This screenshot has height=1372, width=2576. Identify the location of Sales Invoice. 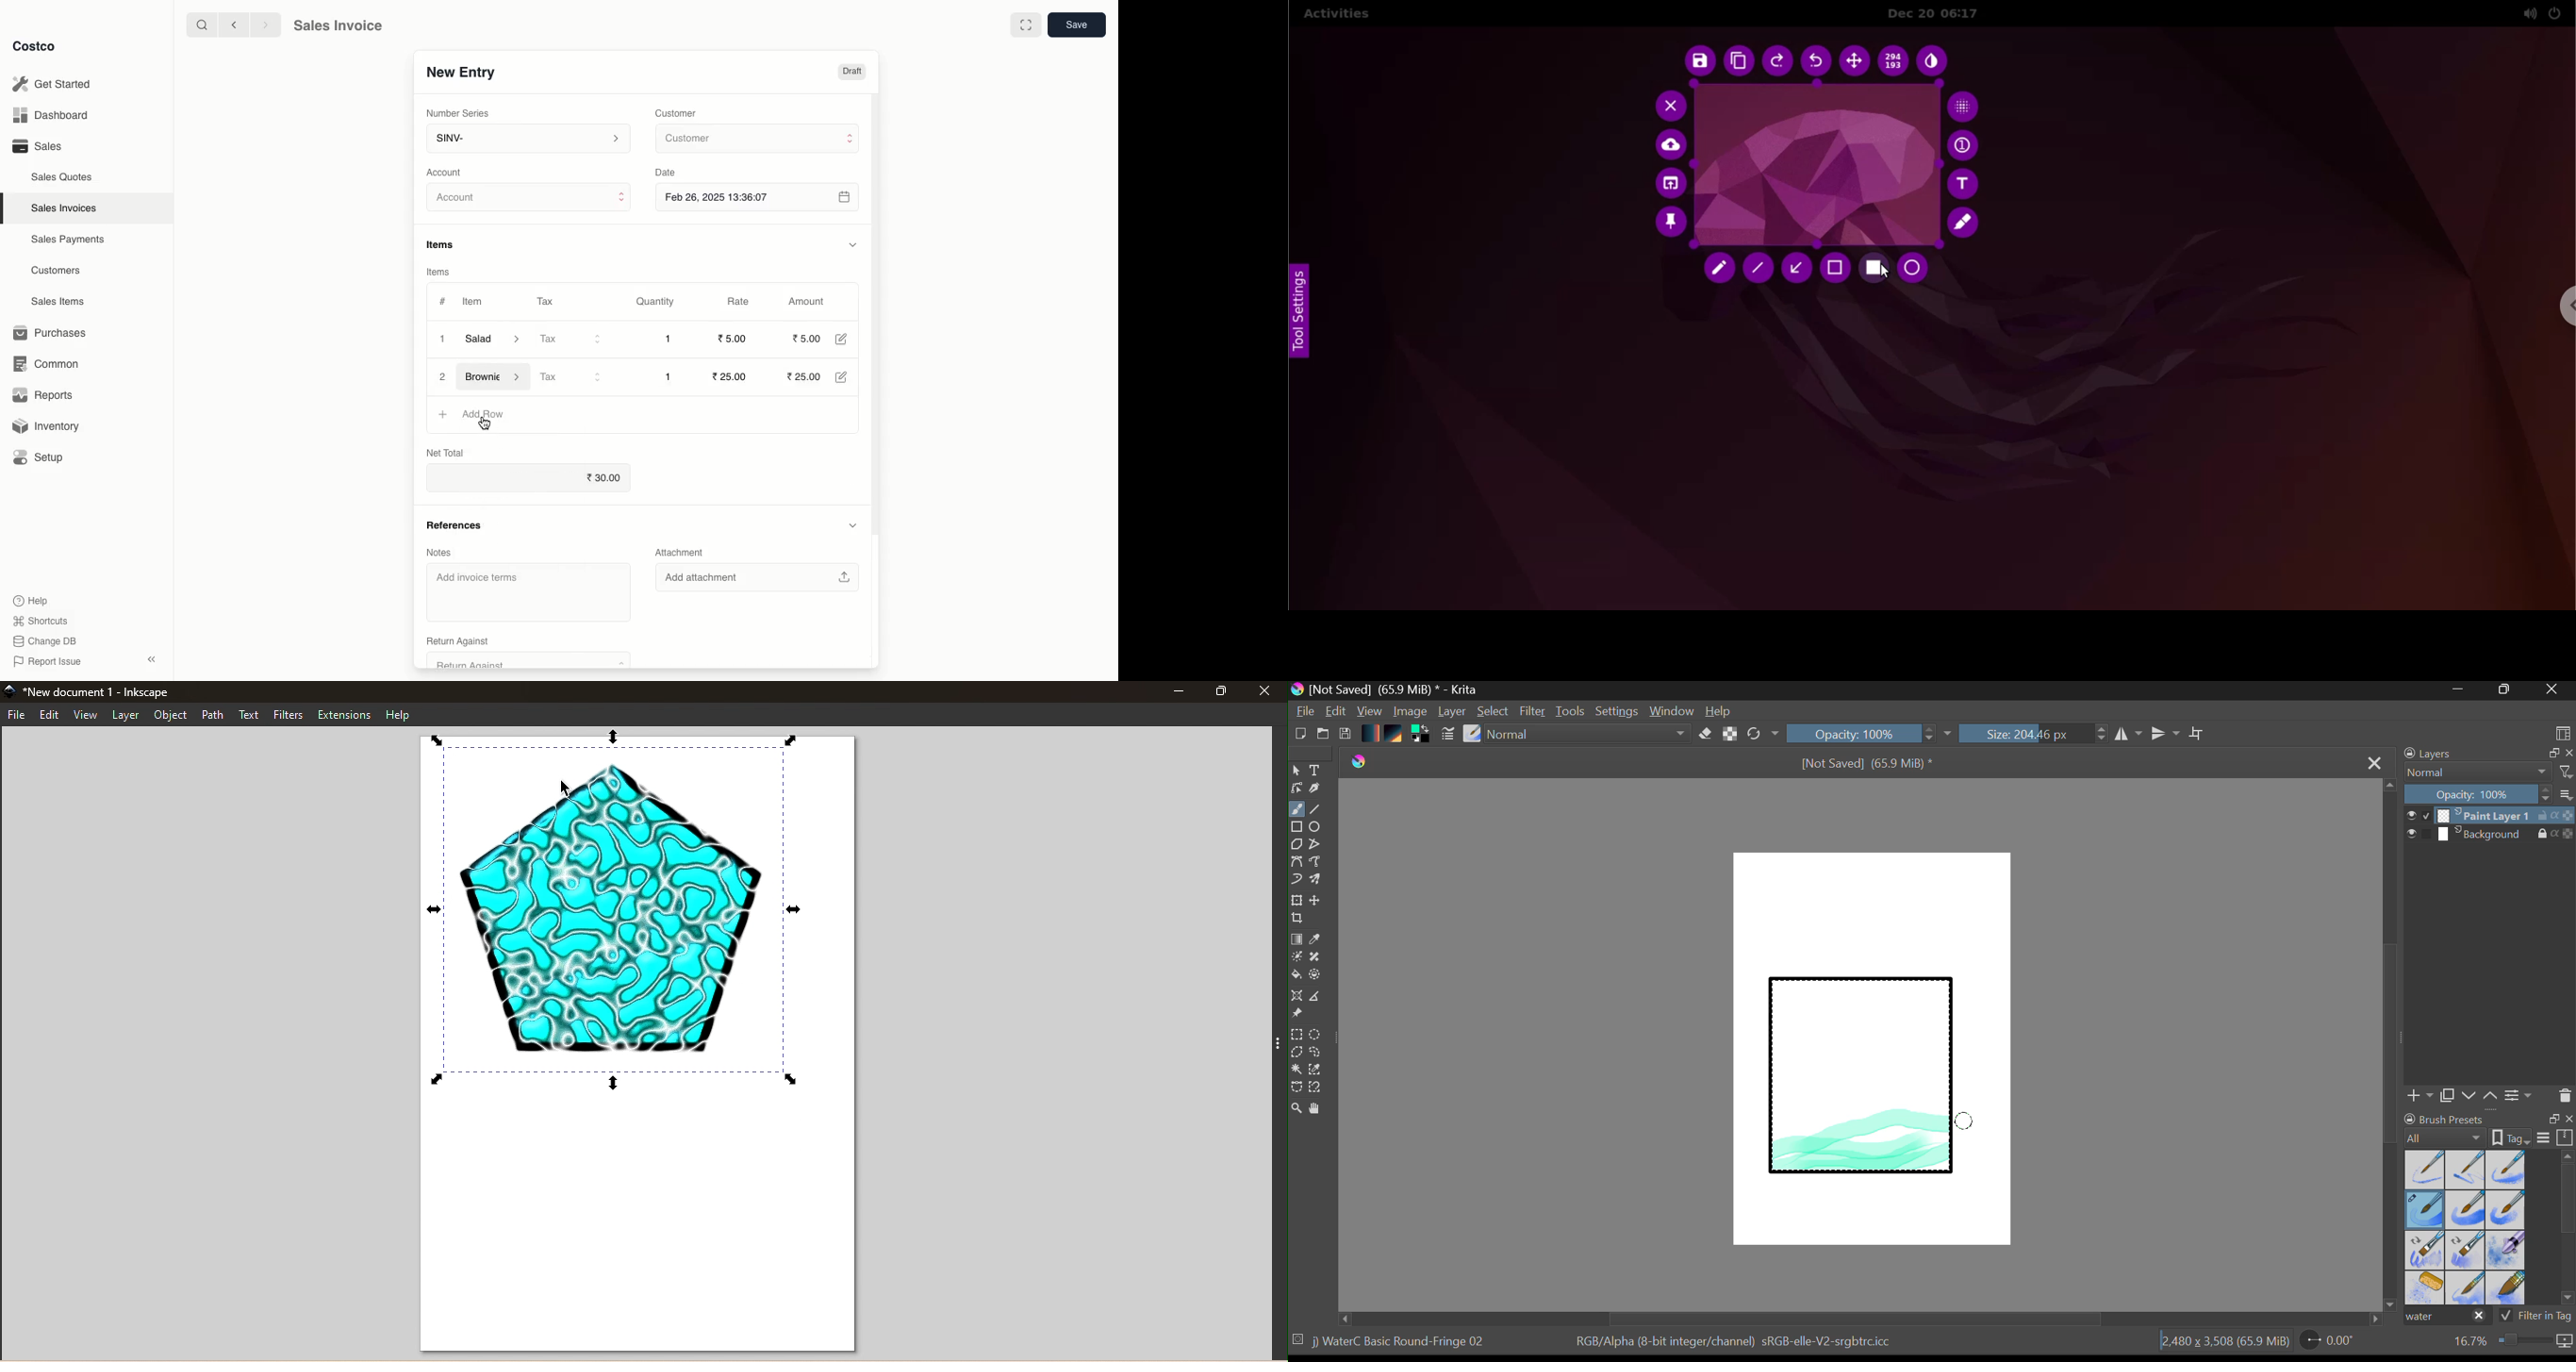
(338, 27).